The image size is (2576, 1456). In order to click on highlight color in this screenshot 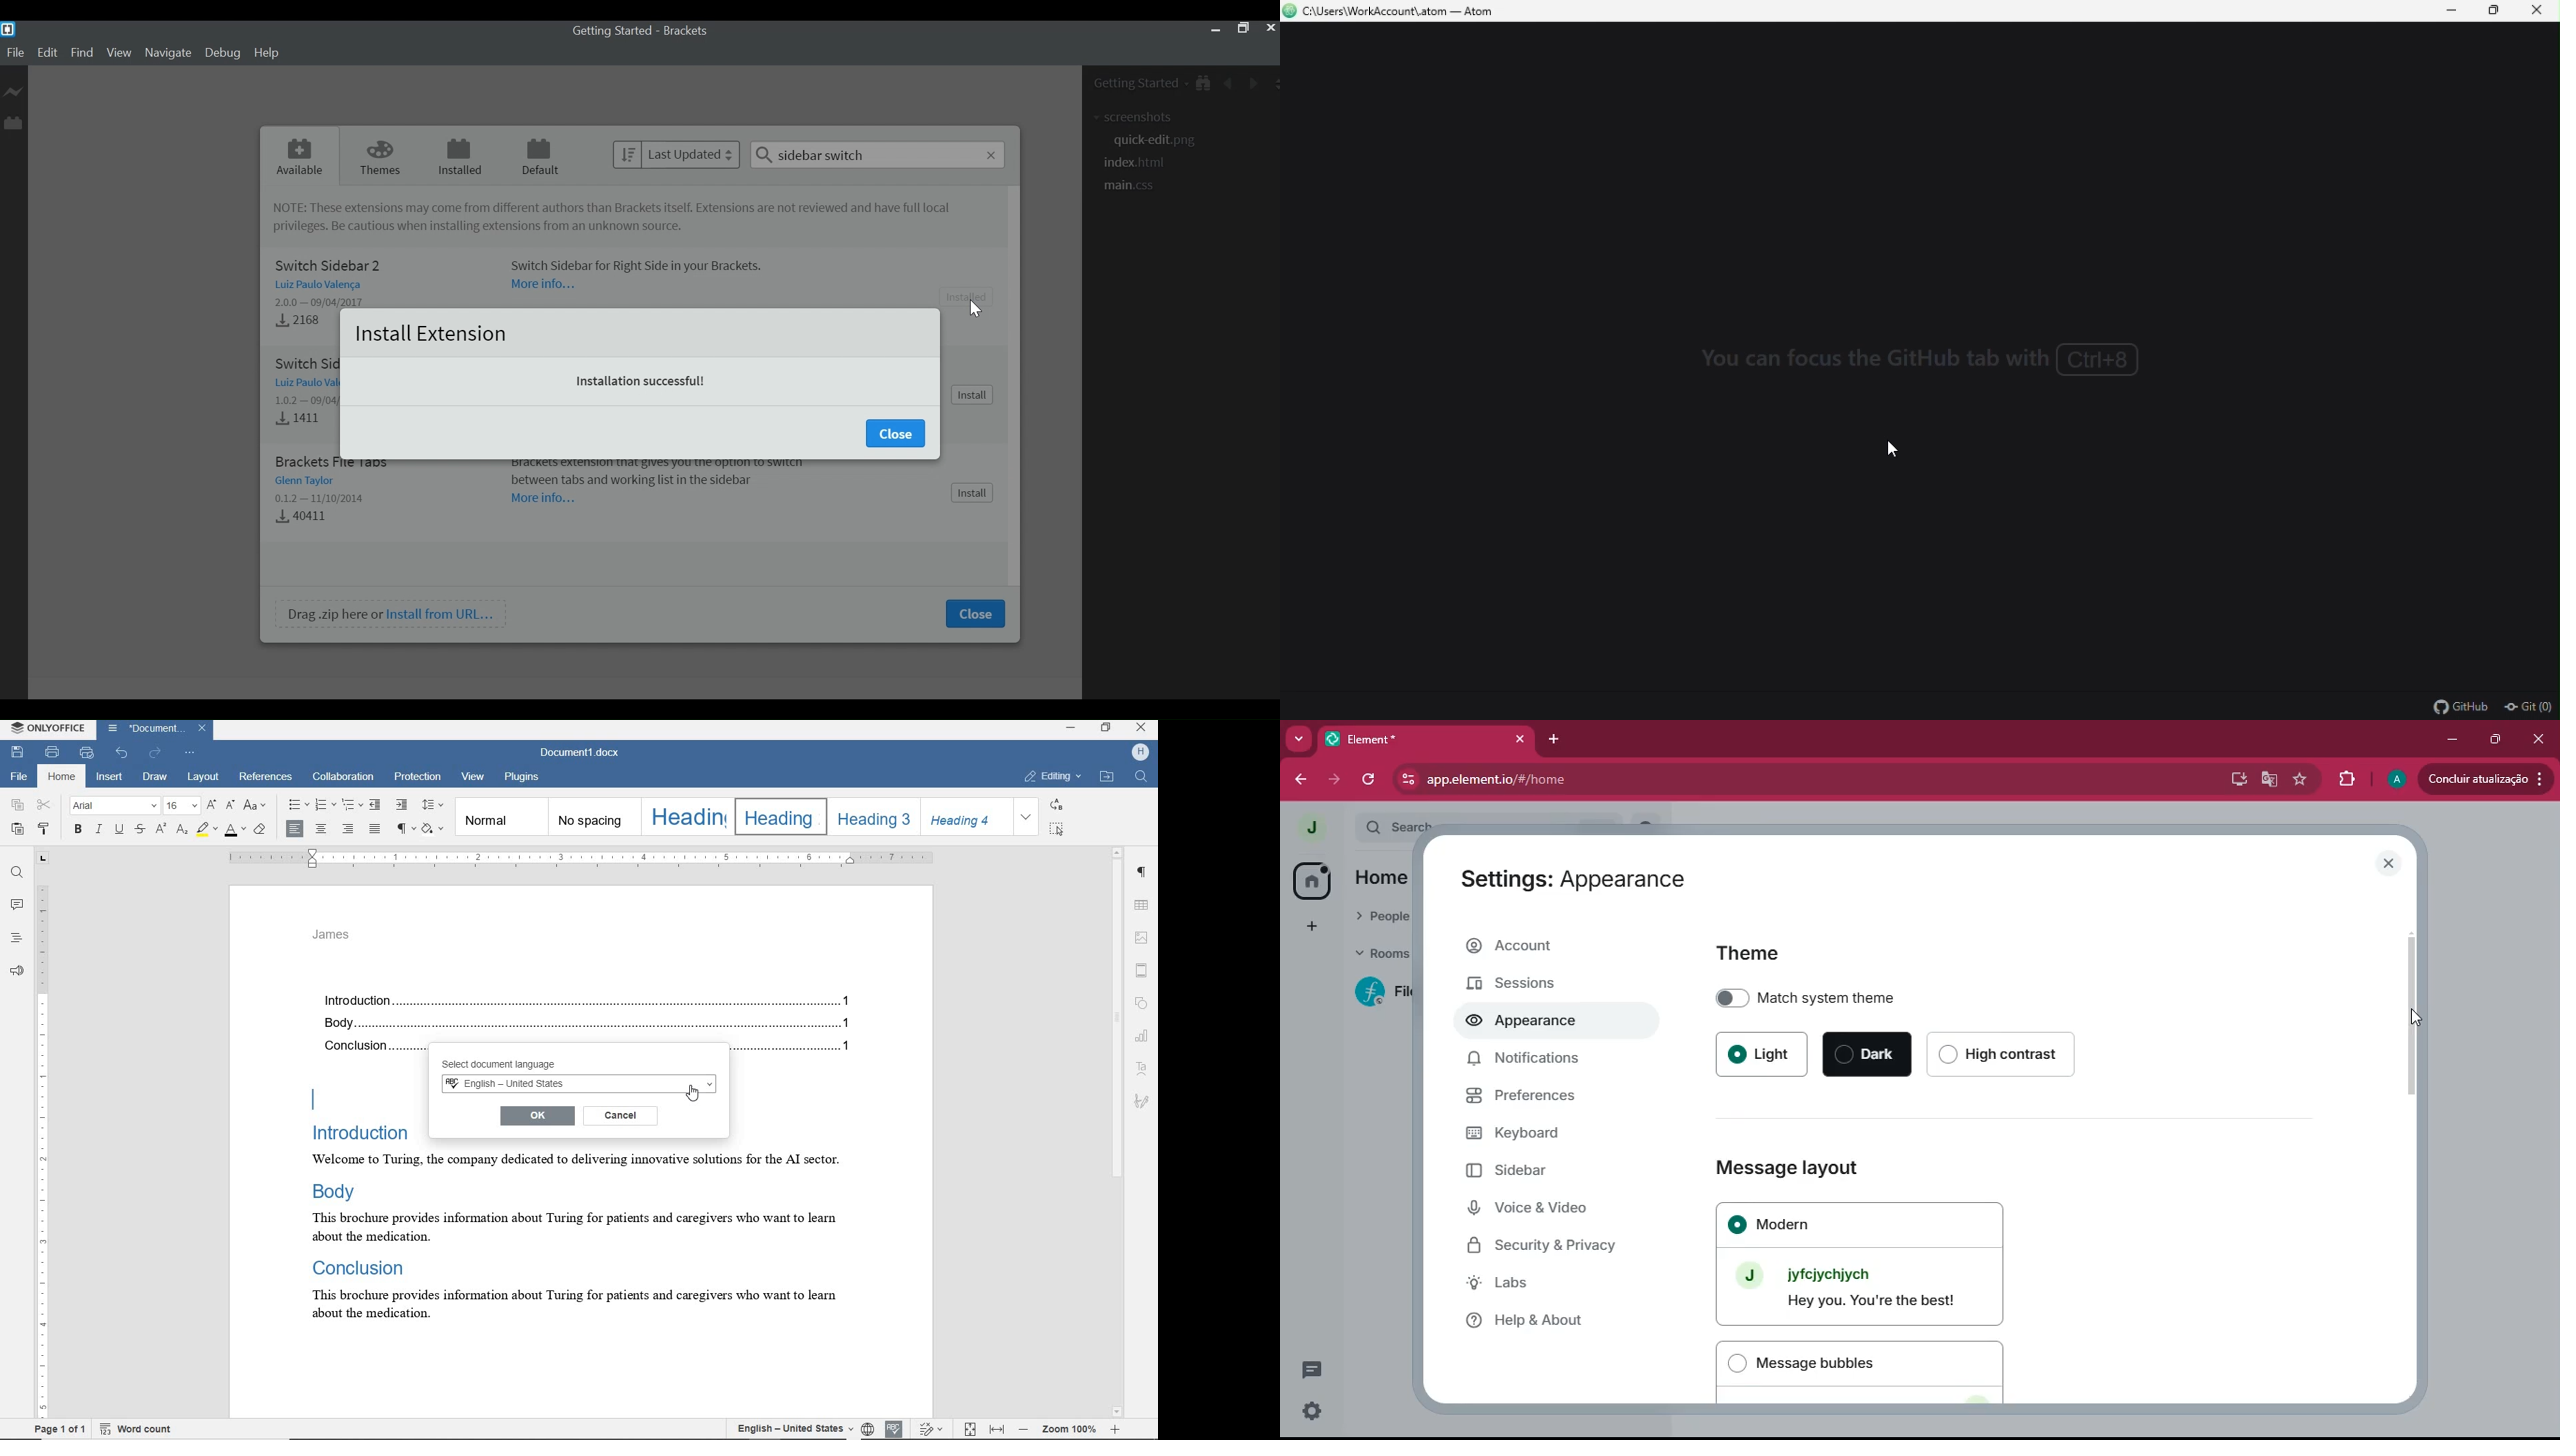, I will do `click(206, 830)`.